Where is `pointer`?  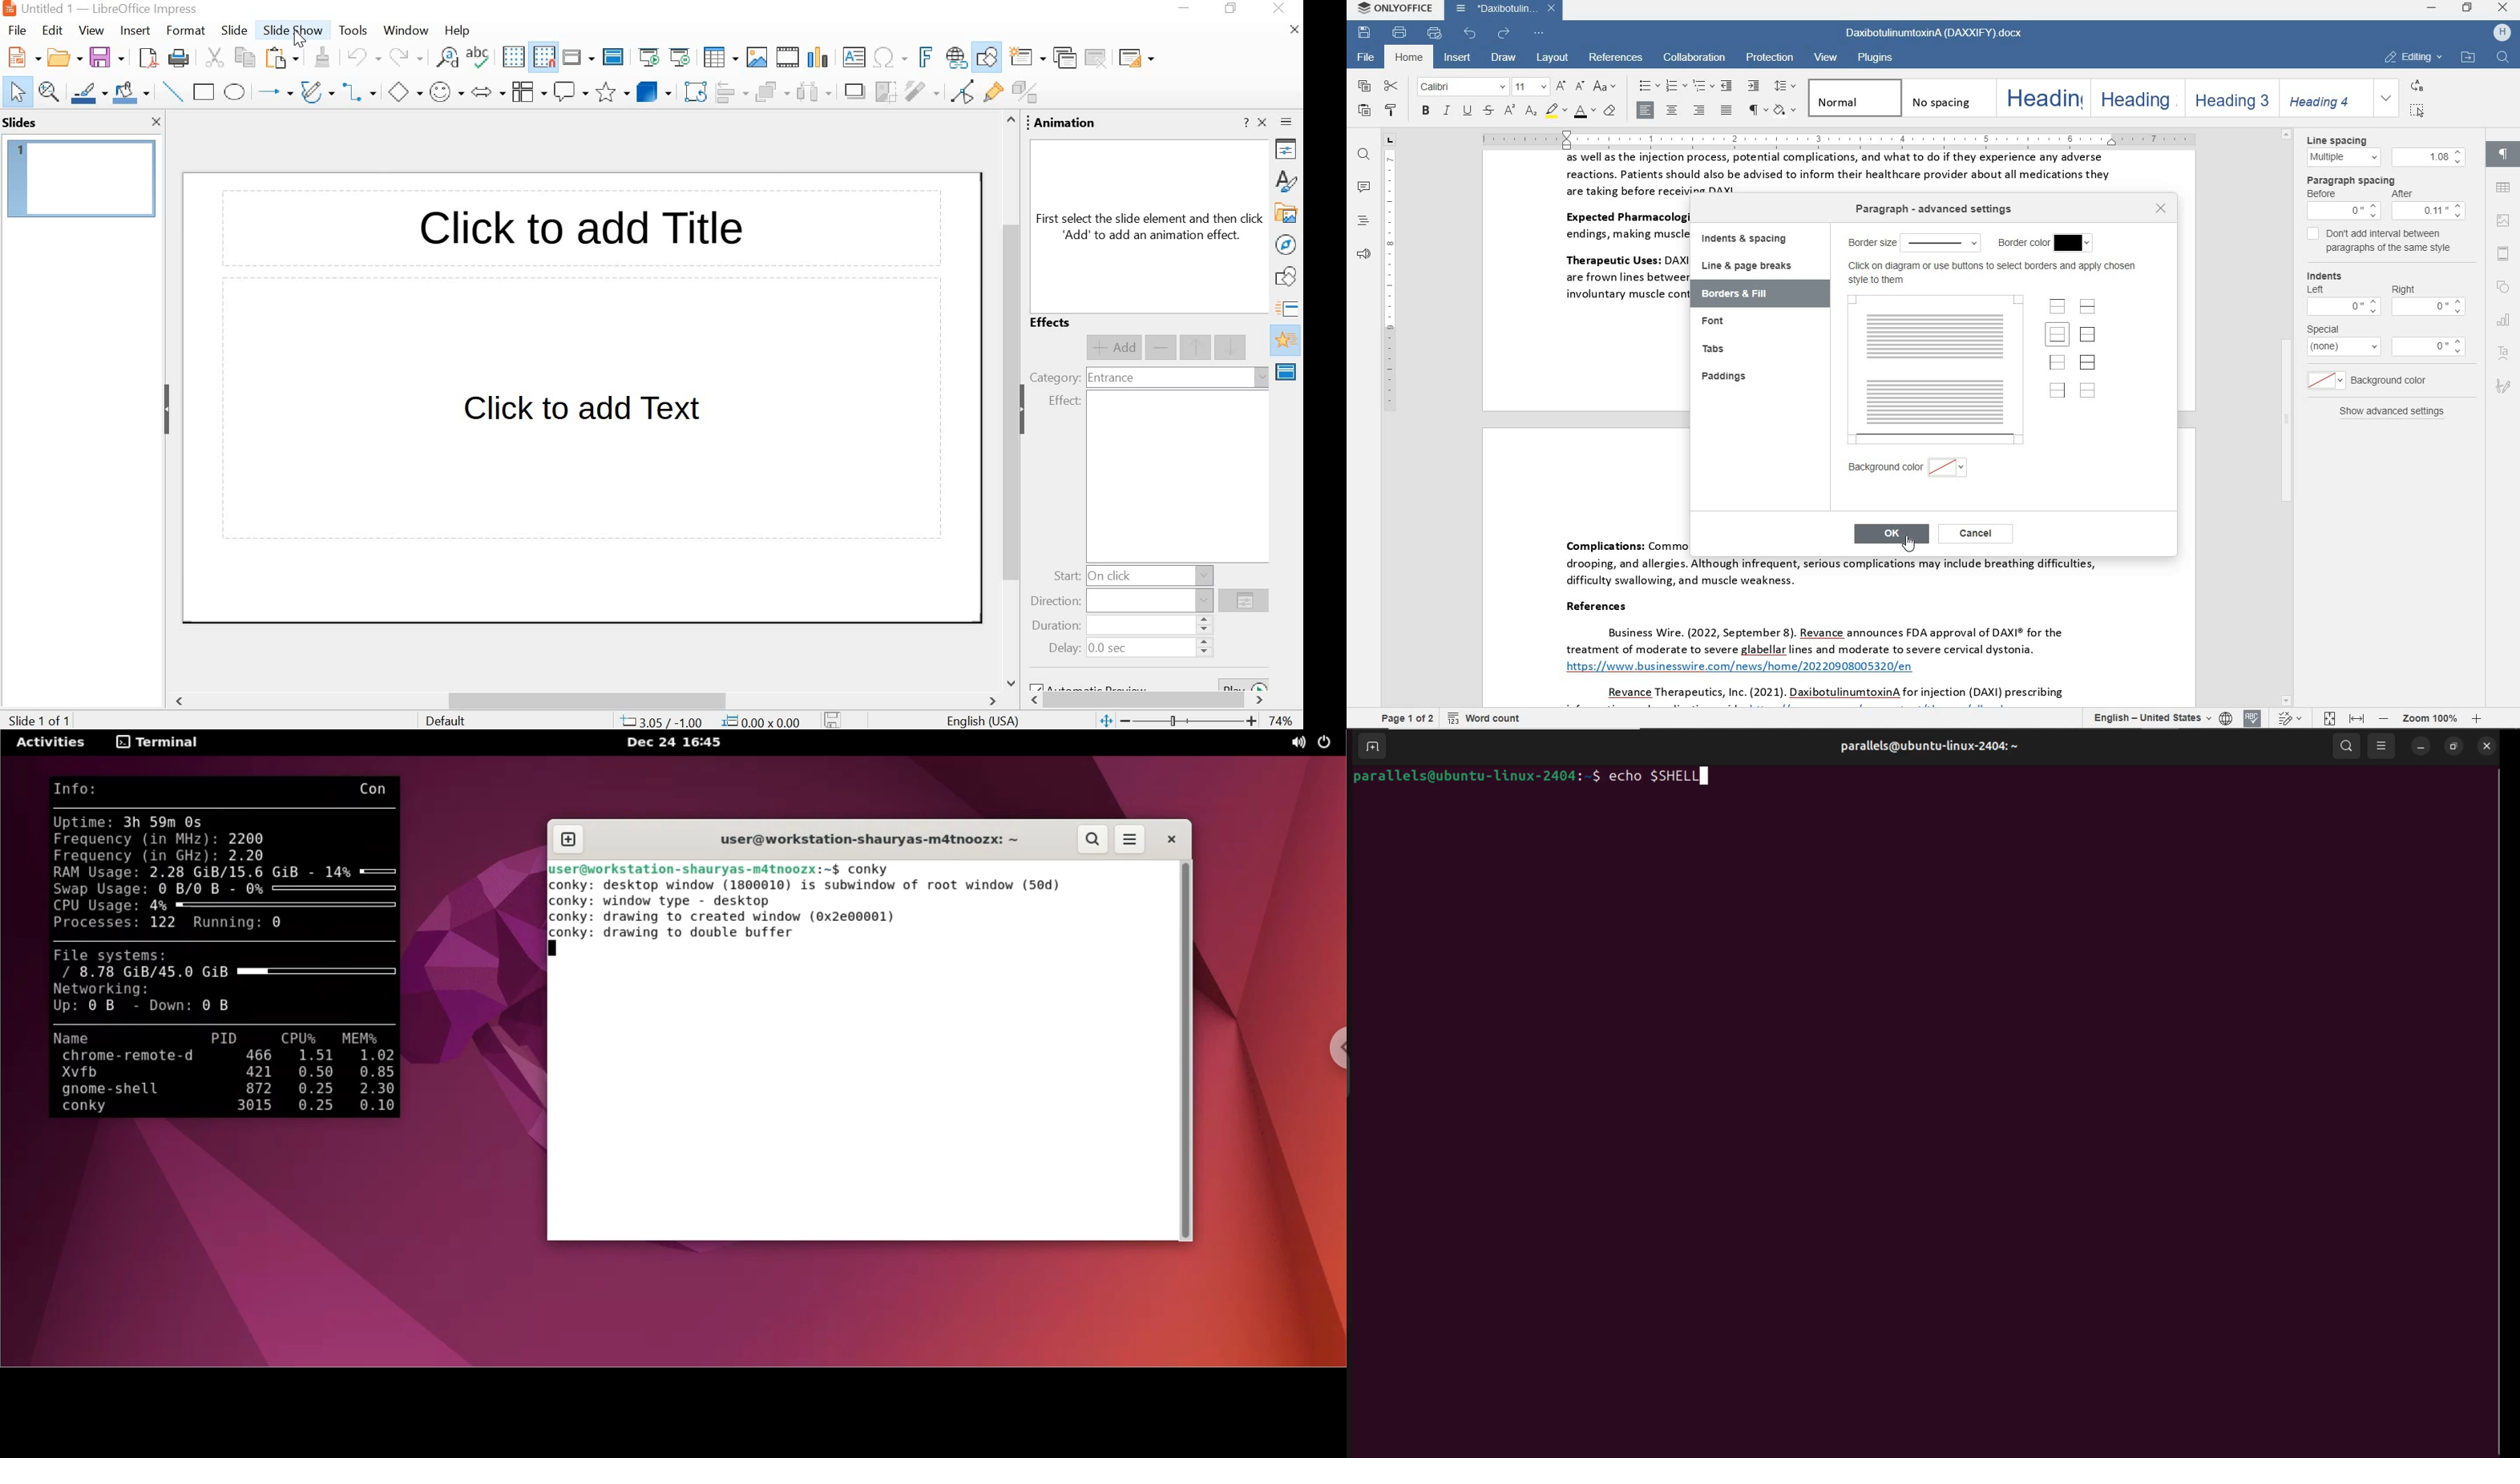
pointer is located at coordinates (1905, 547).